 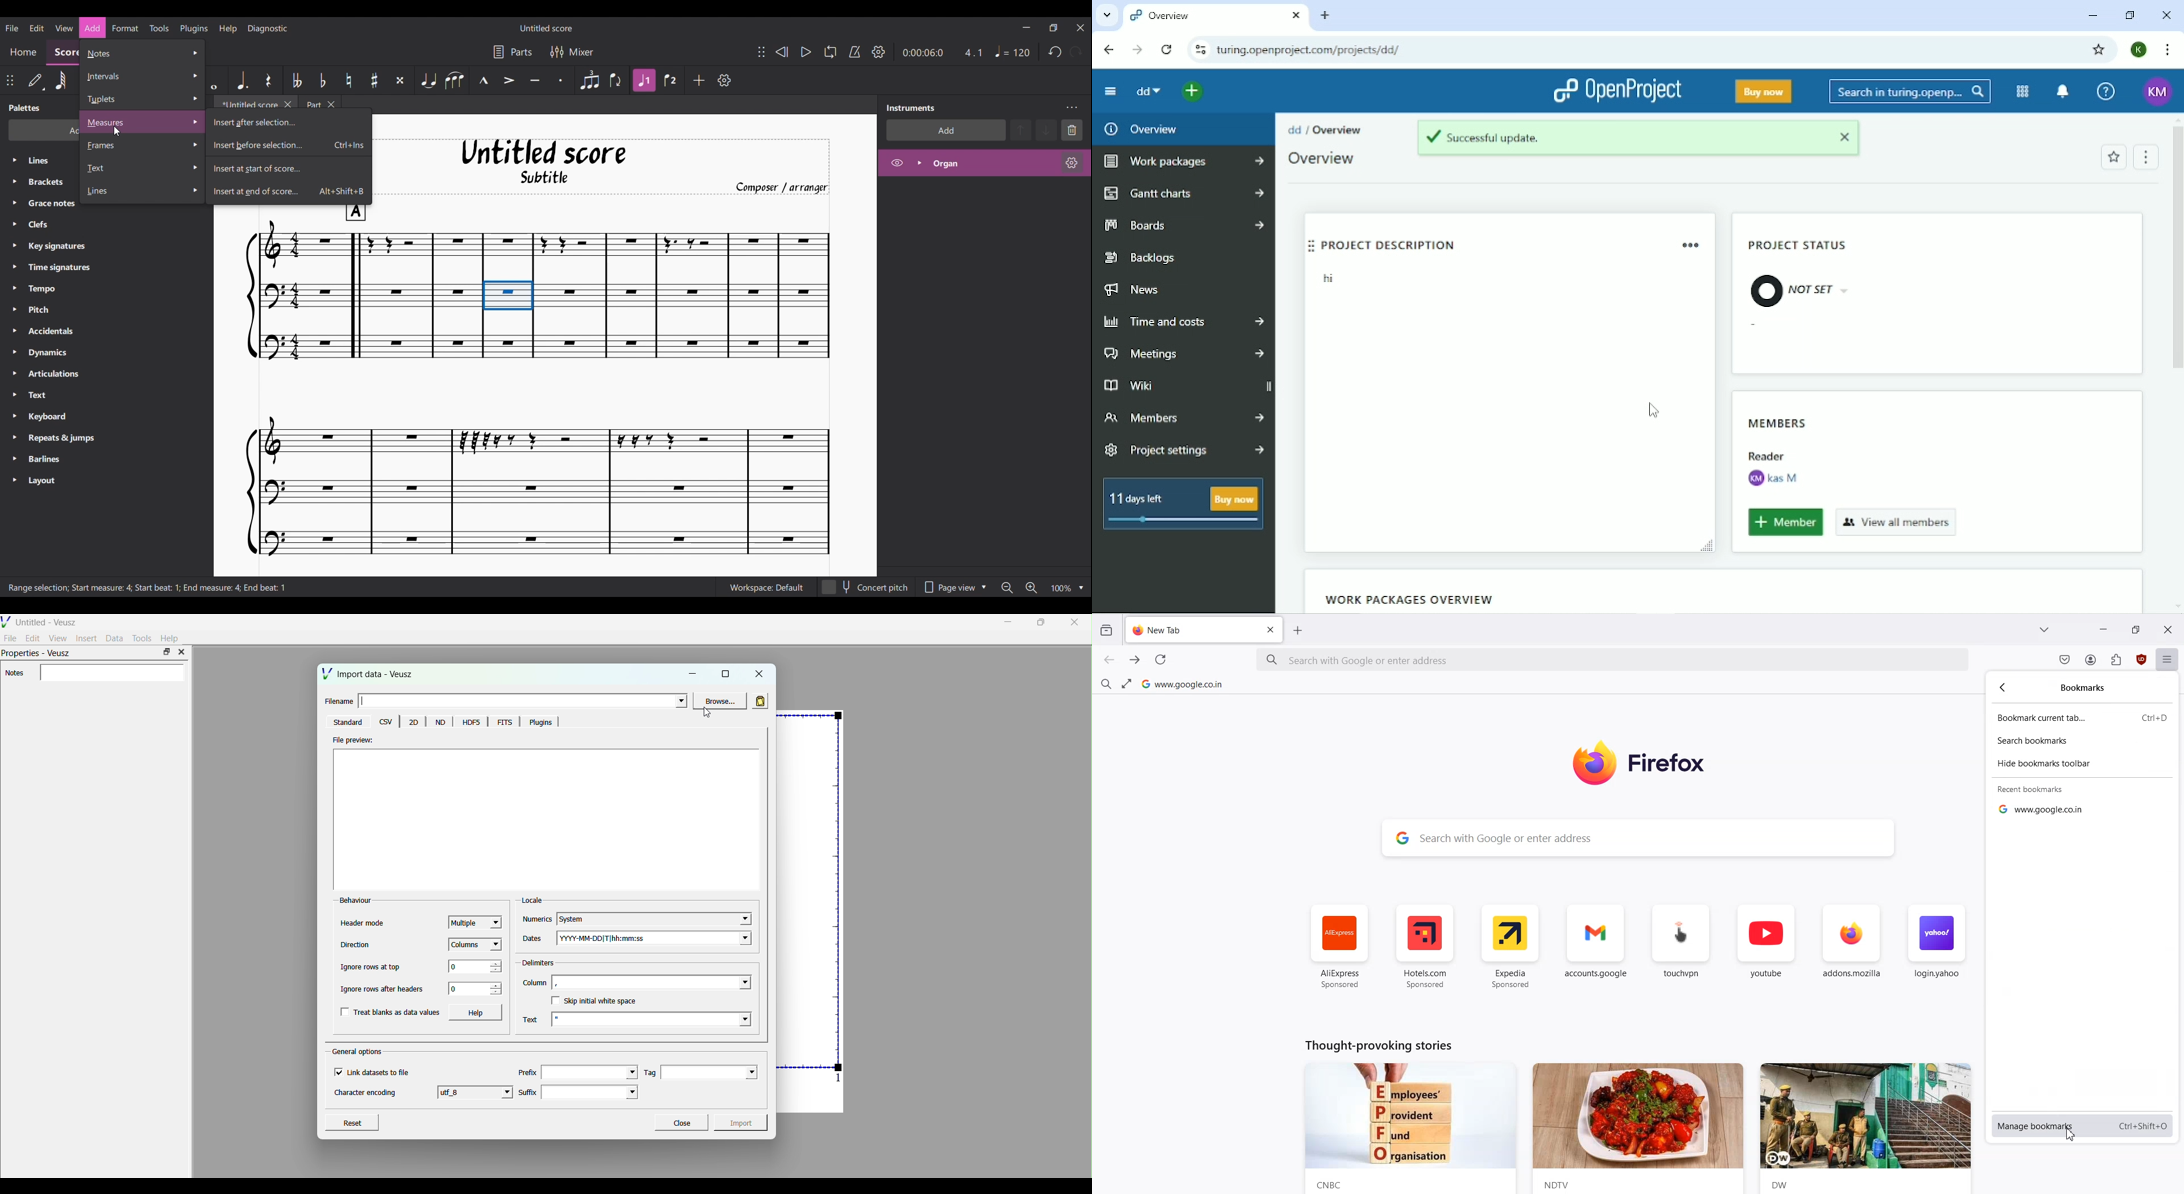 I want to click on Import, so click(x=743, y=1123).